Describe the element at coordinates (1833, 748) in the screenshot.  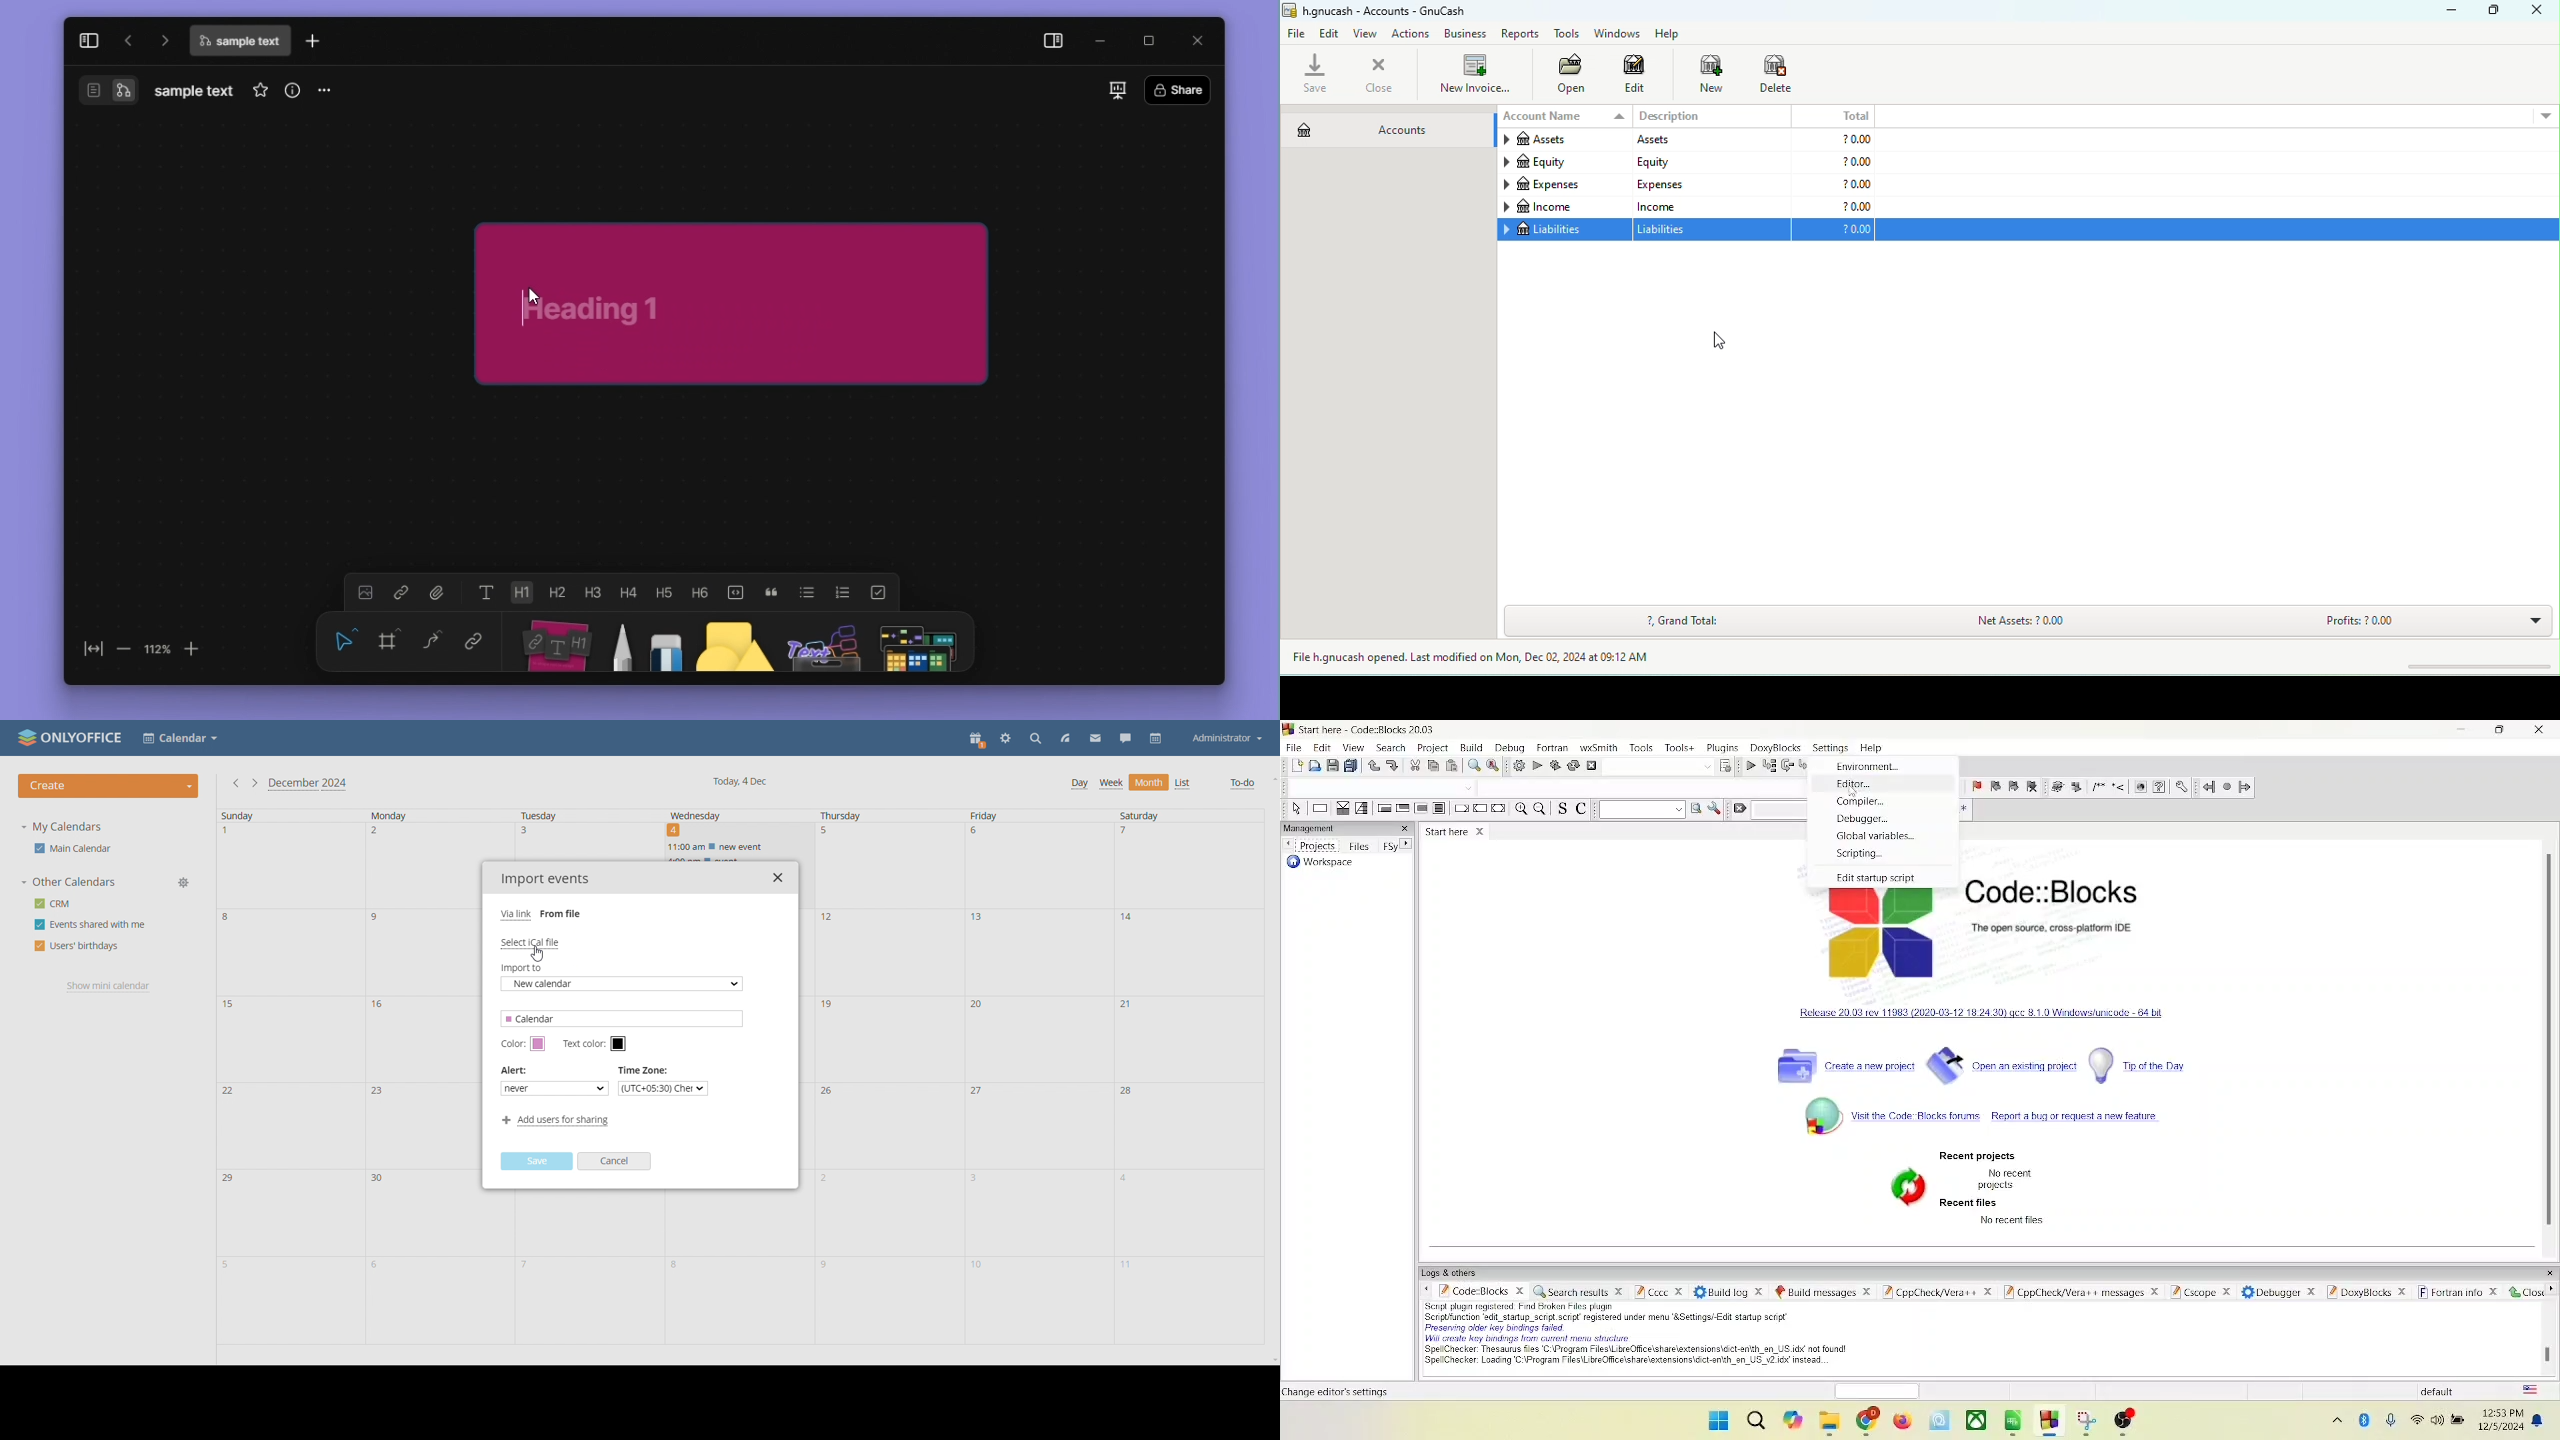
I see `settings` at that location.